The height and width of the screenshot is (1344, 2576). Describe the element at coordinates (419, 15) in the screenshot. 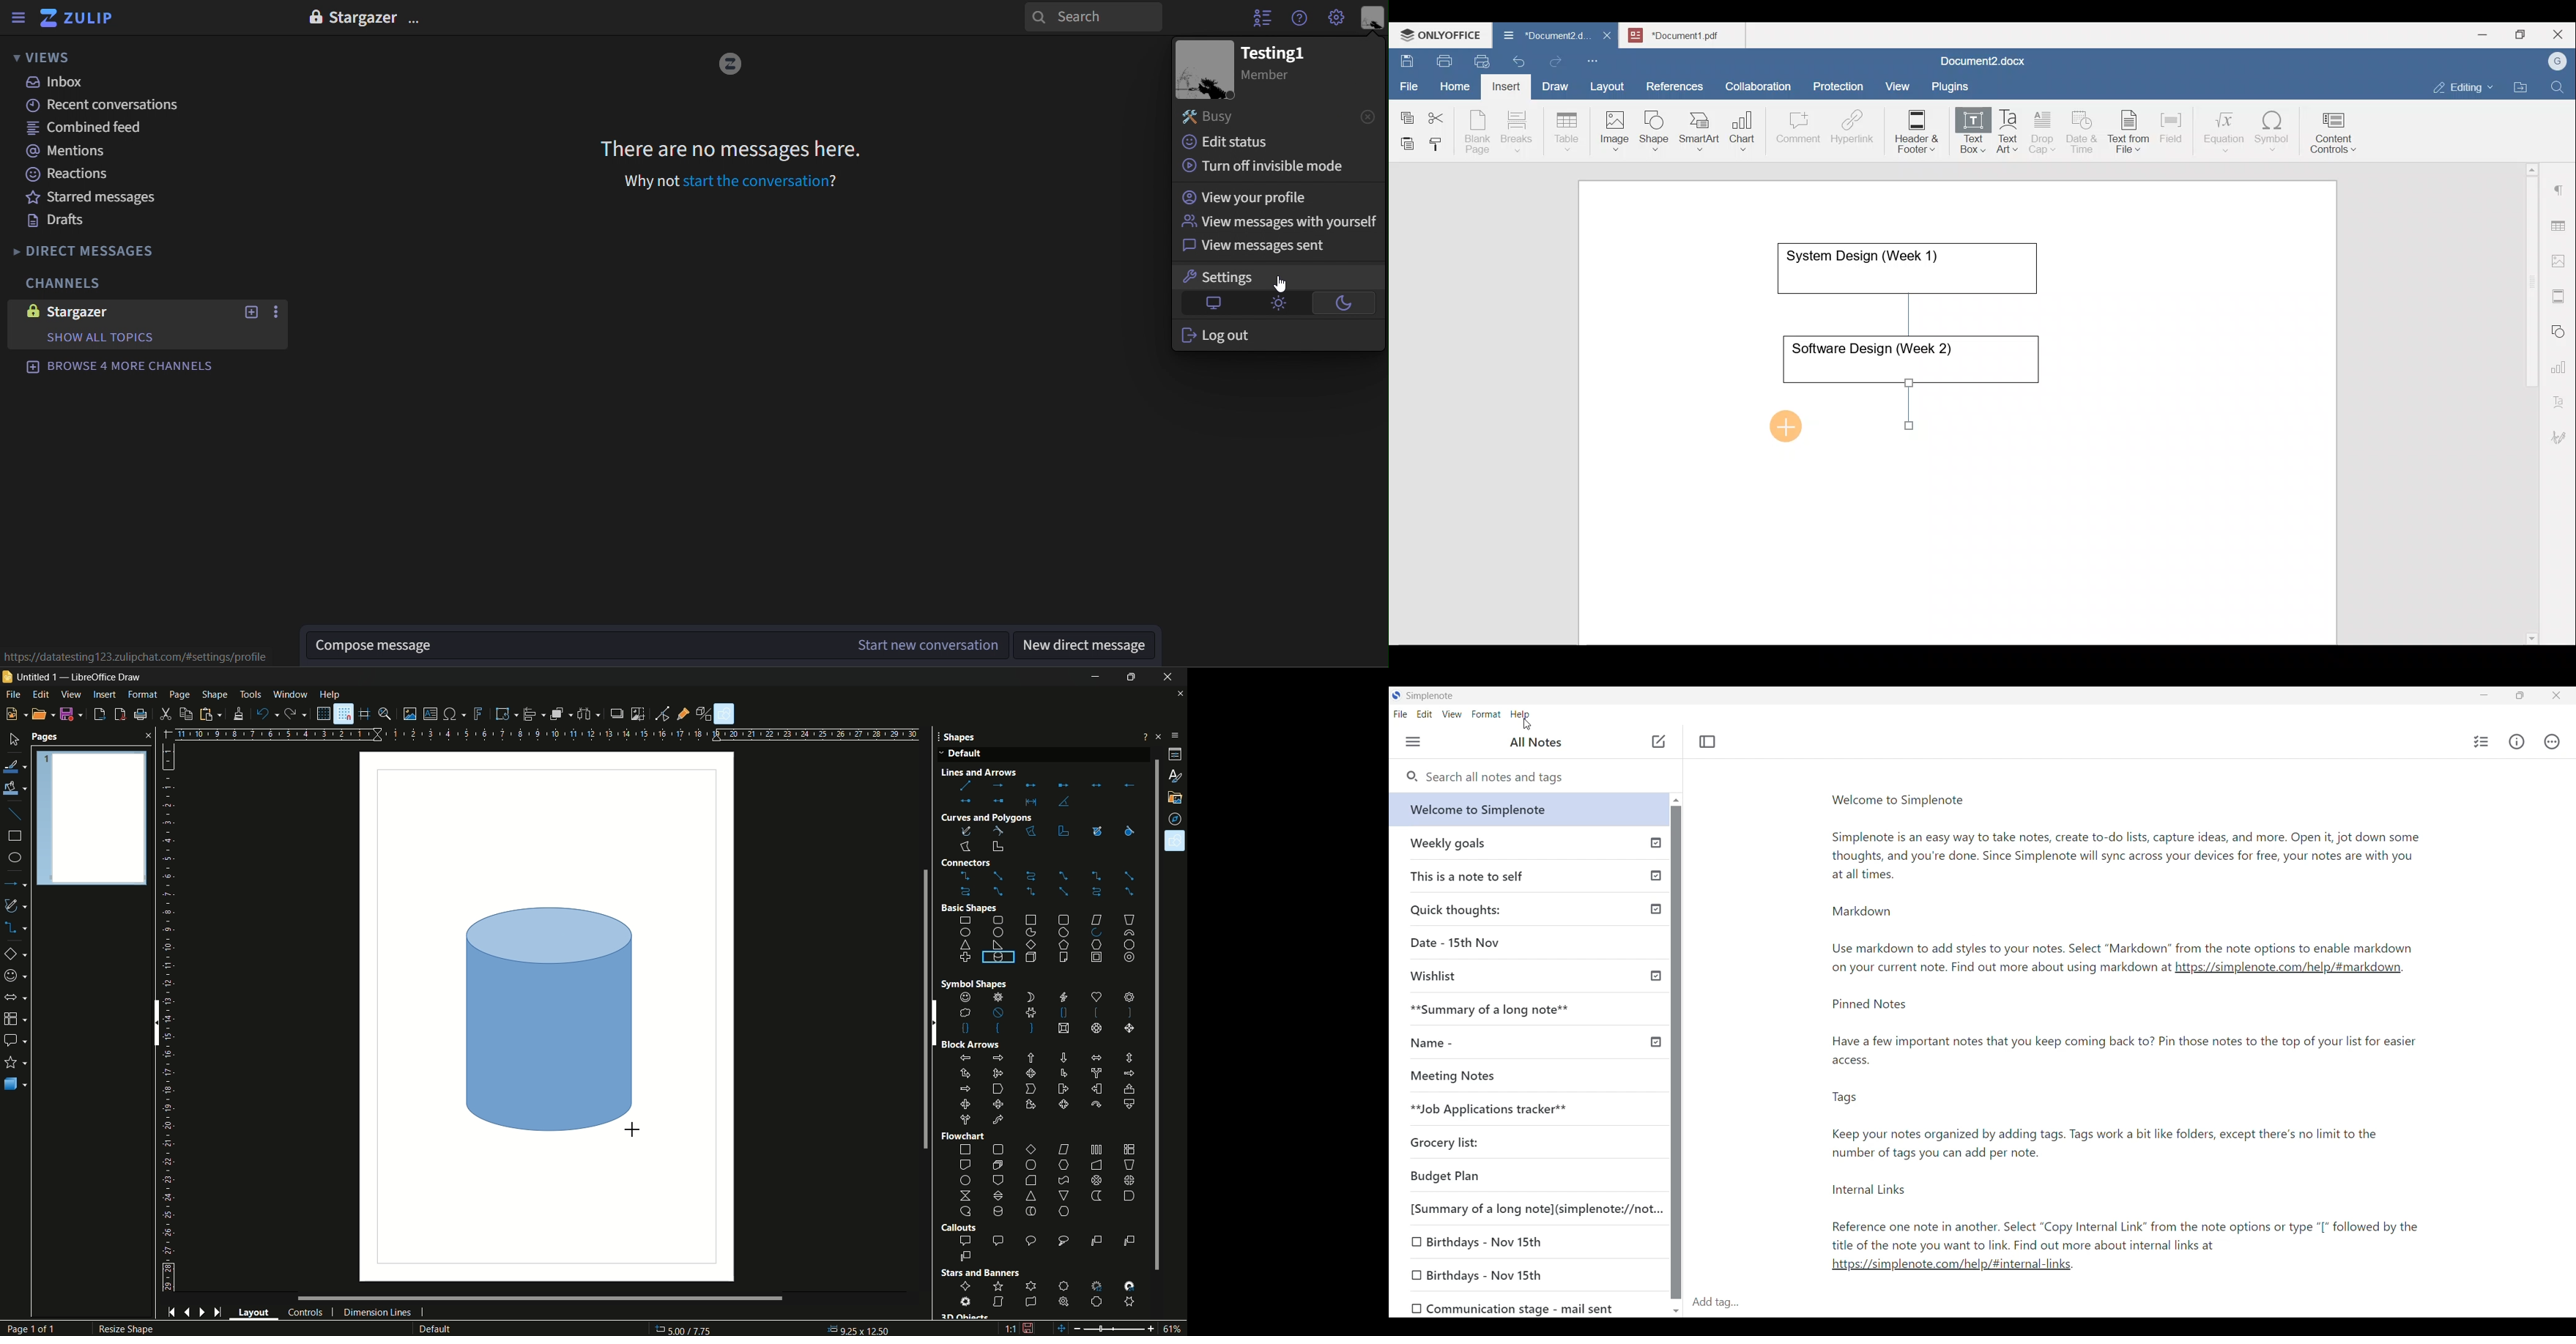

I see `options` at that location.